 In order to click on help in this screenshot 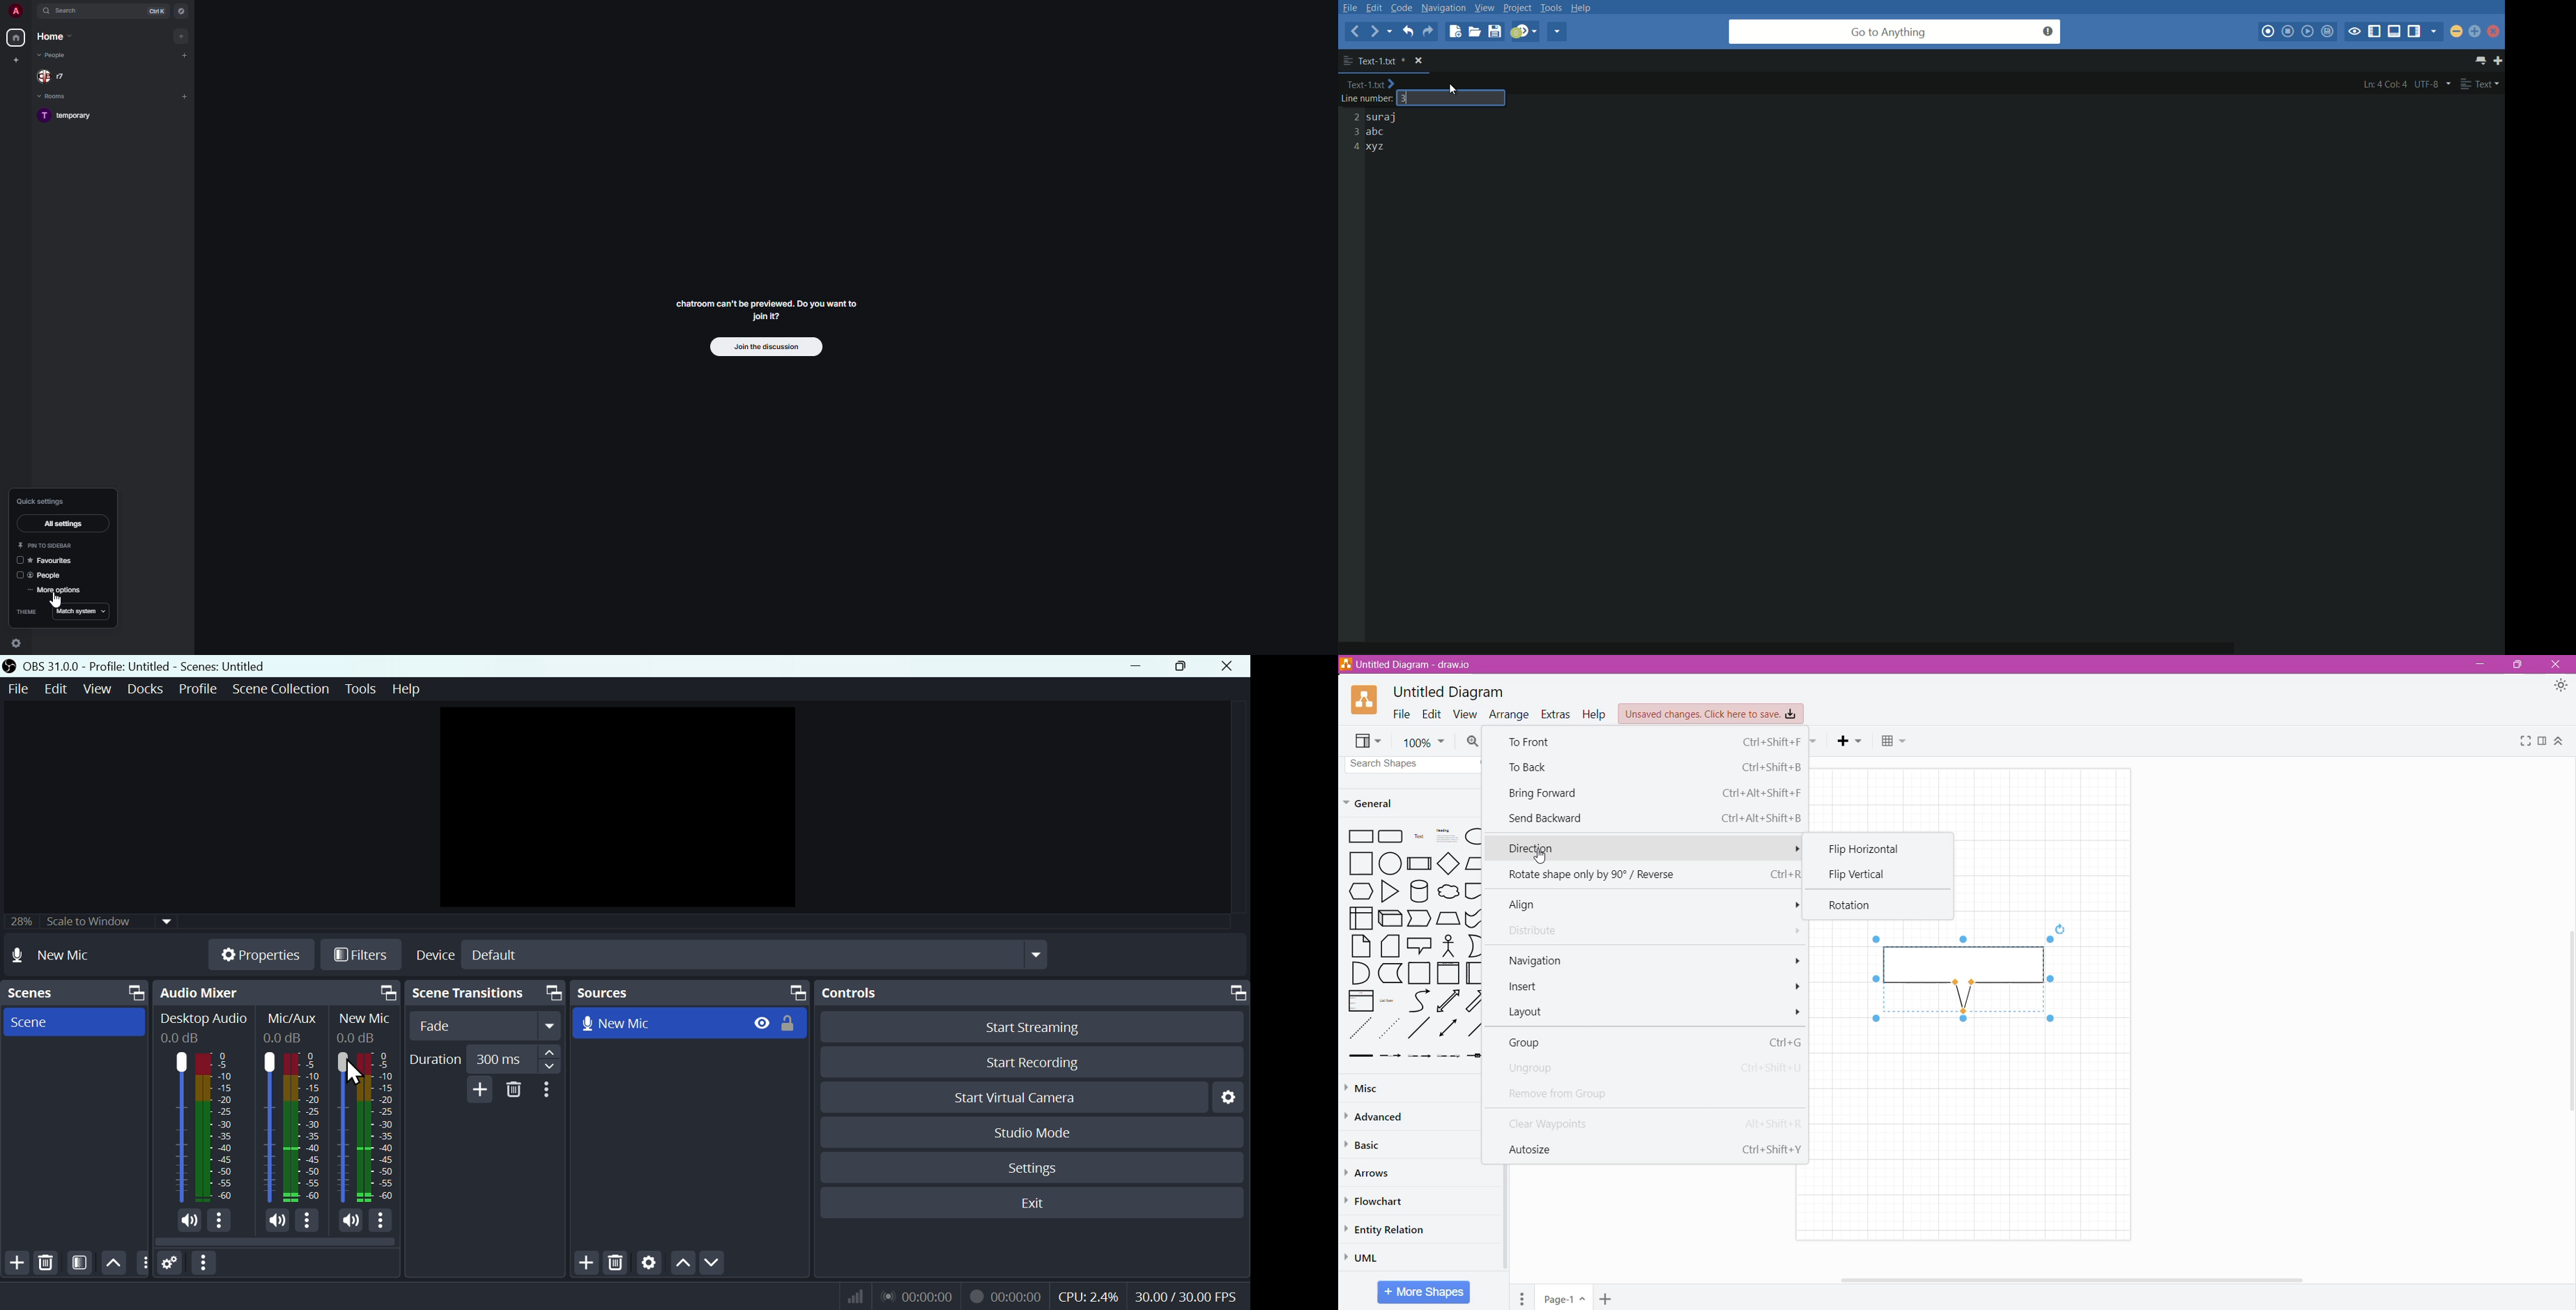, I will do `click(406, 689)`.